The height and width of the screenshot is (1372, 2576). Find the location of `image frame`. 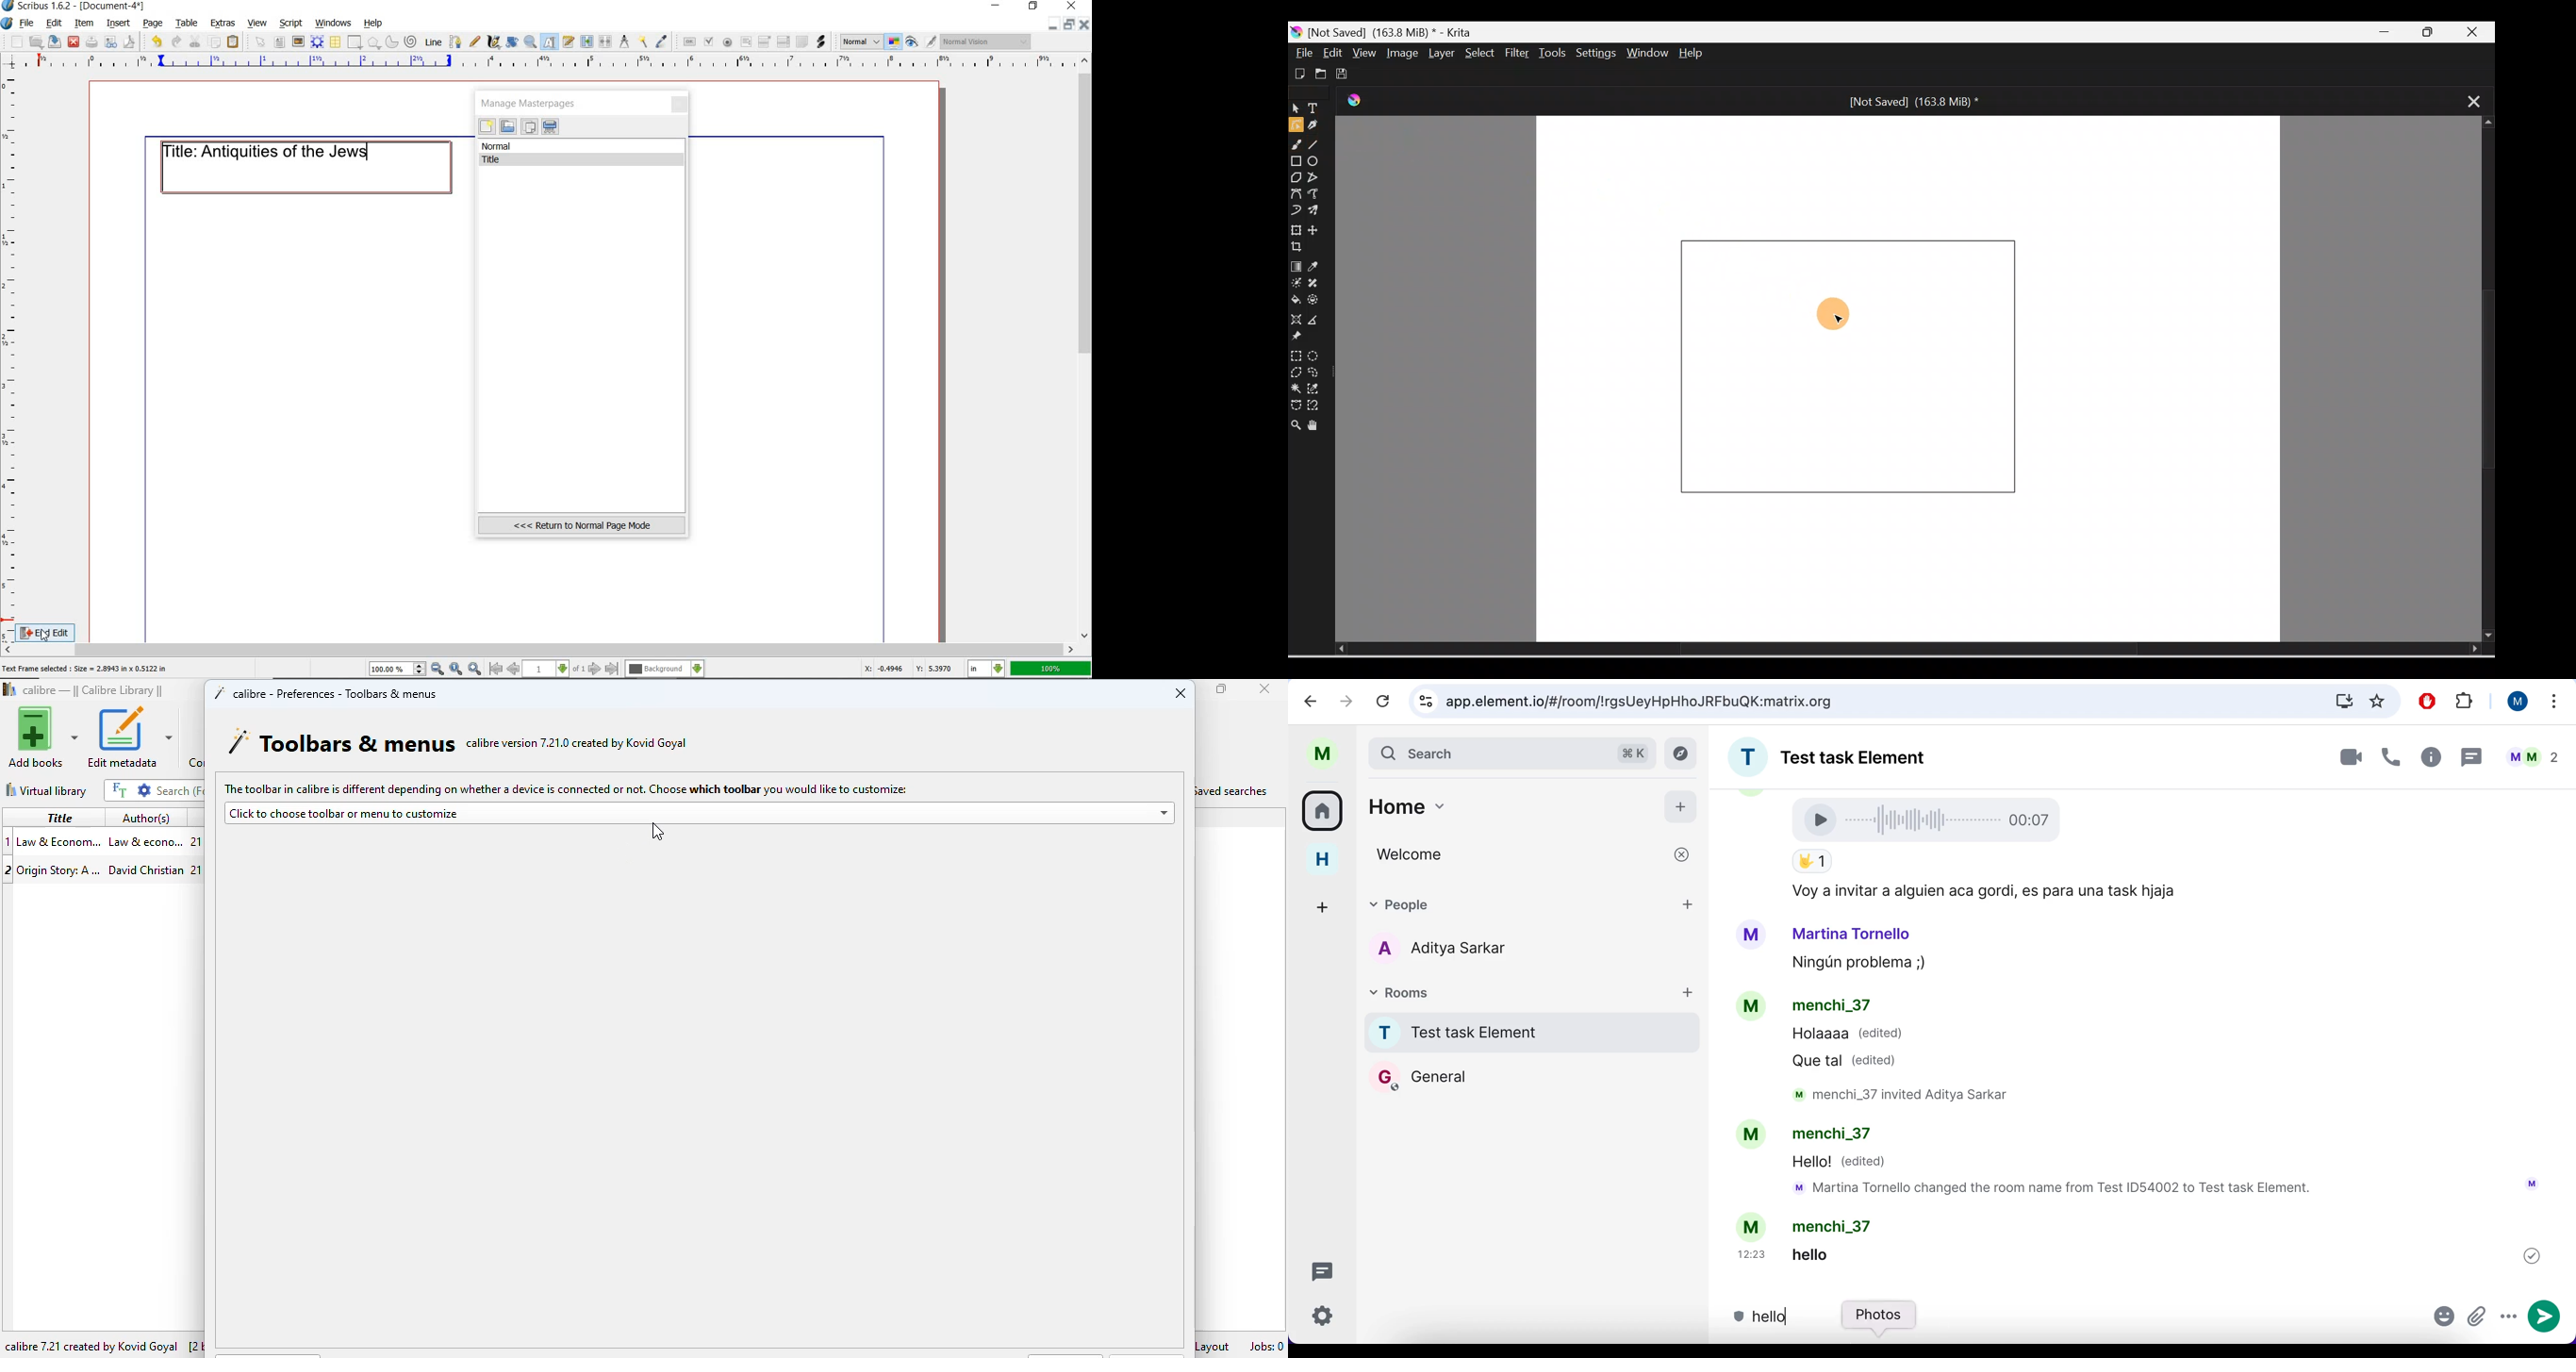

image frame is located at coordinates (298, 42).